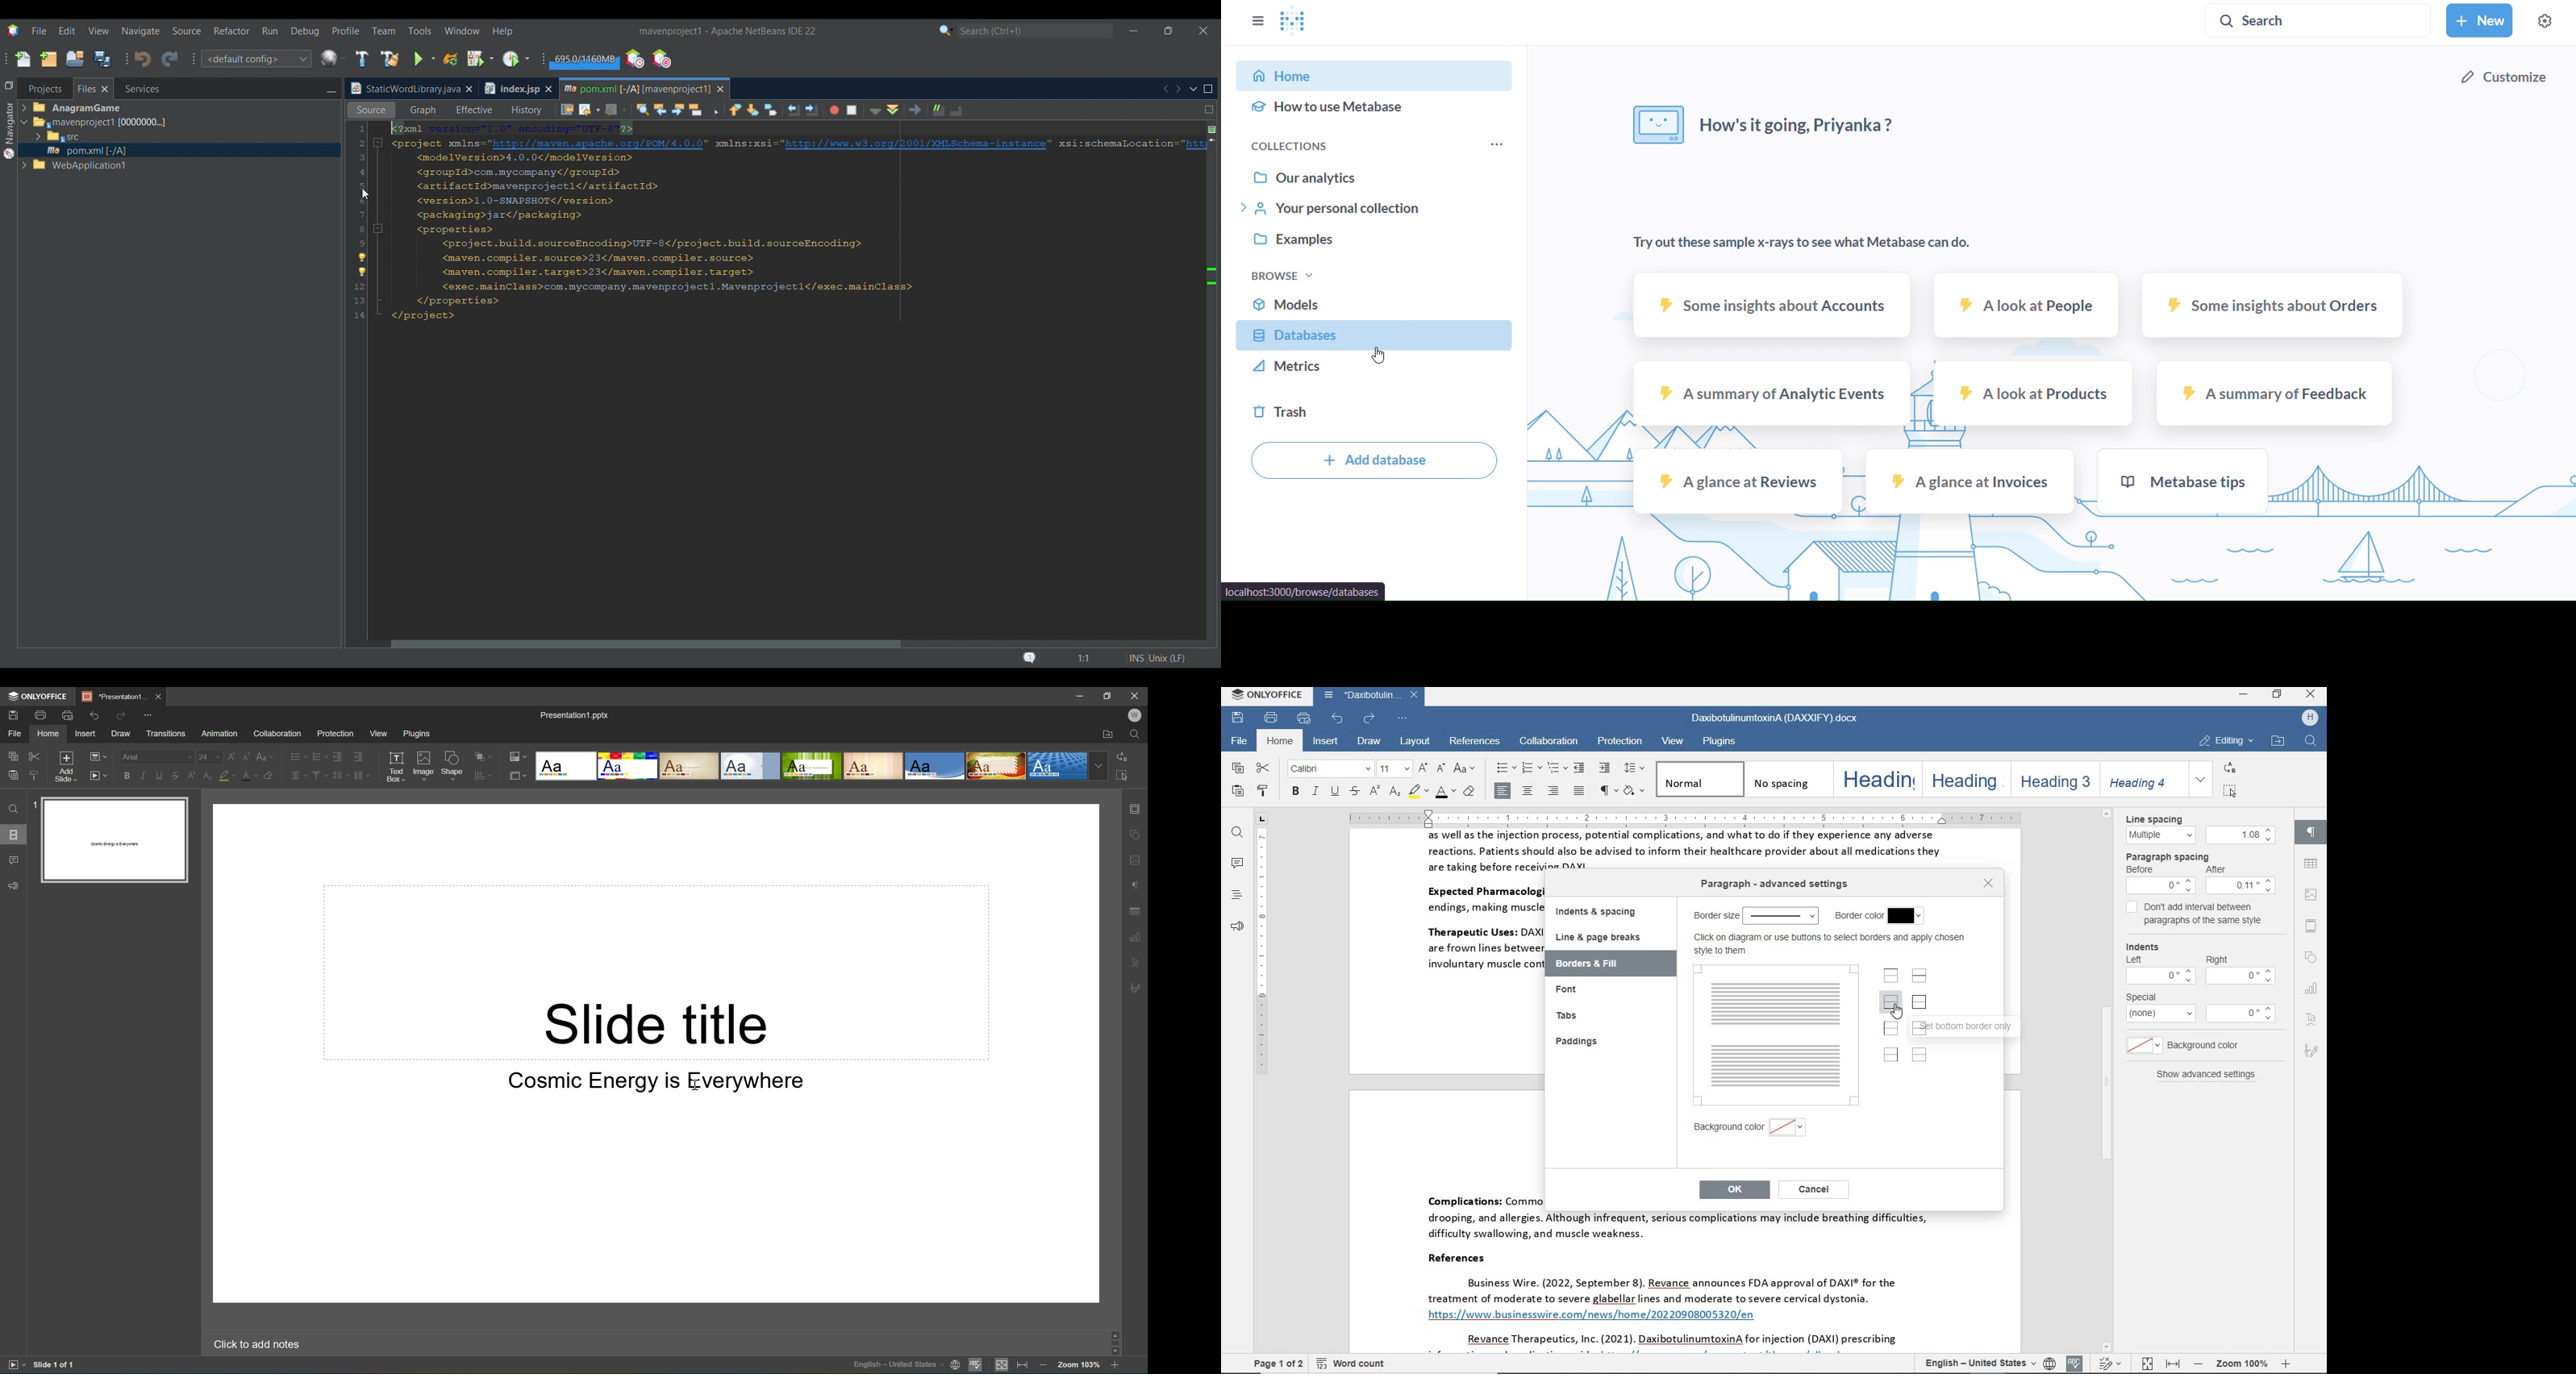 This screenshot has height=1400, width=2576. I want to click on Close, so click(161, 696).